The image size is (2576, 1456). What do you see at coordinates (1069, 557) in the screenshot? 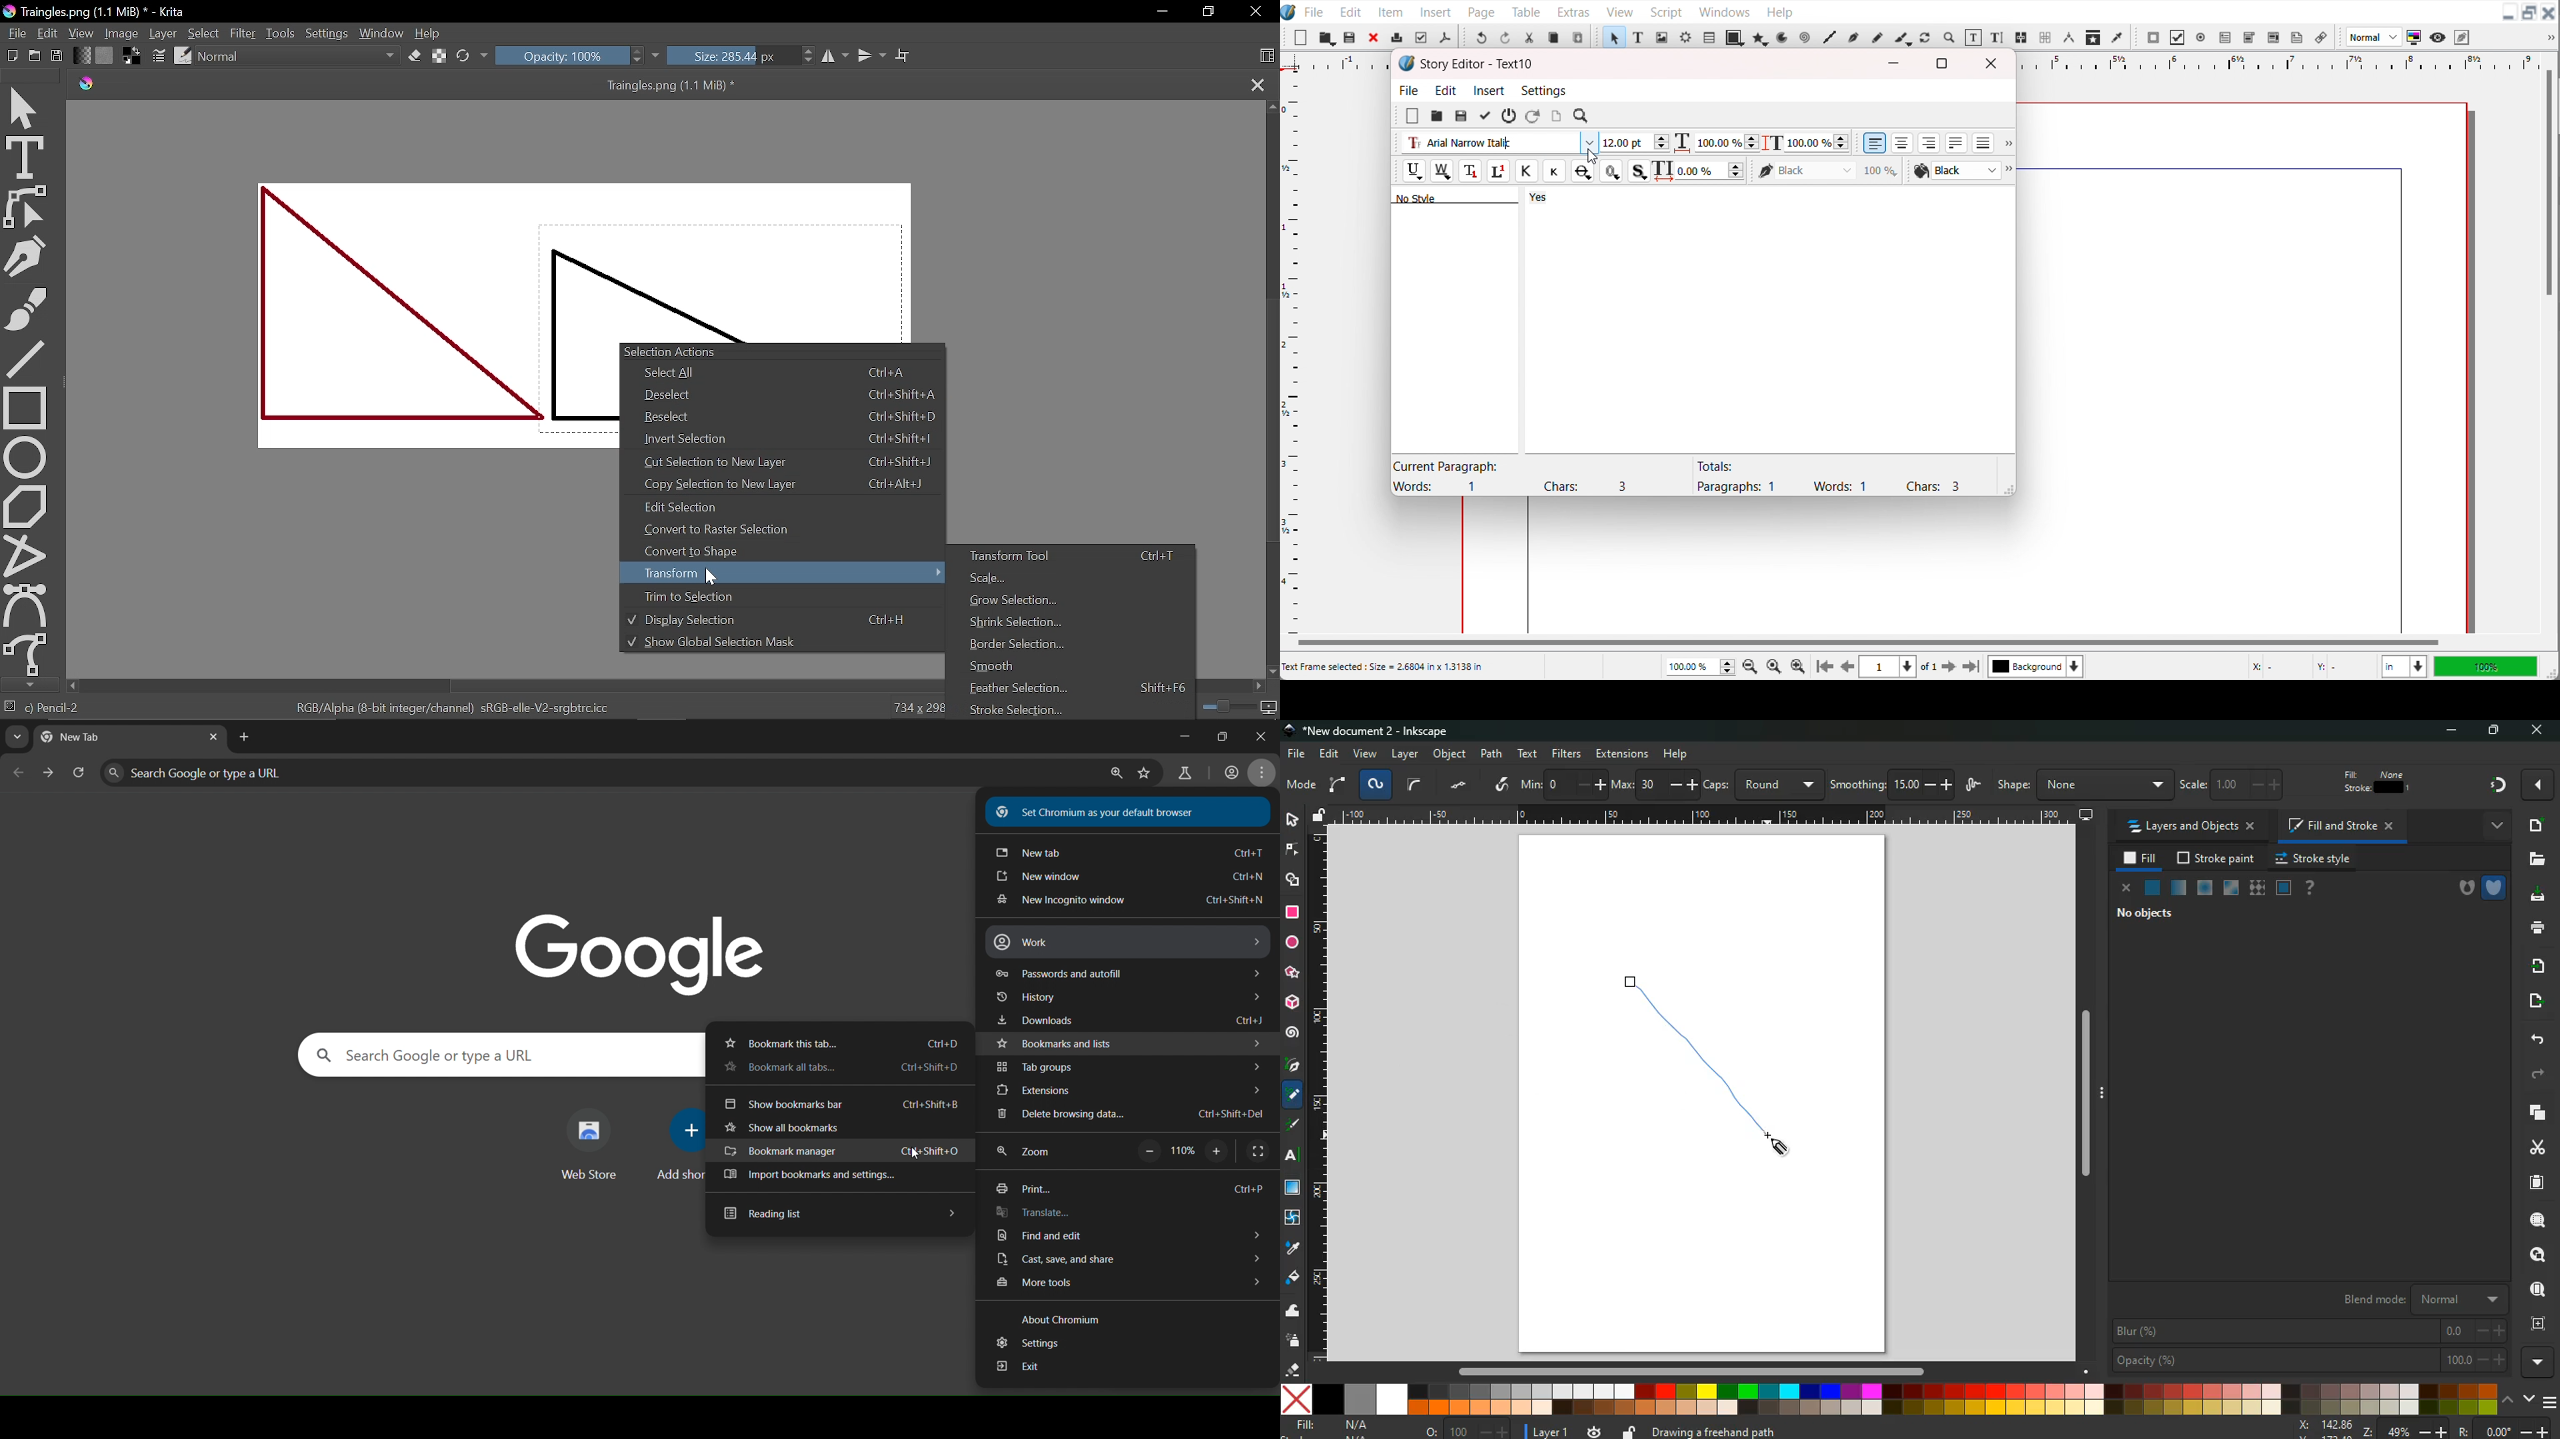
I see `Transform tool` at bounding box center [1069, 557].